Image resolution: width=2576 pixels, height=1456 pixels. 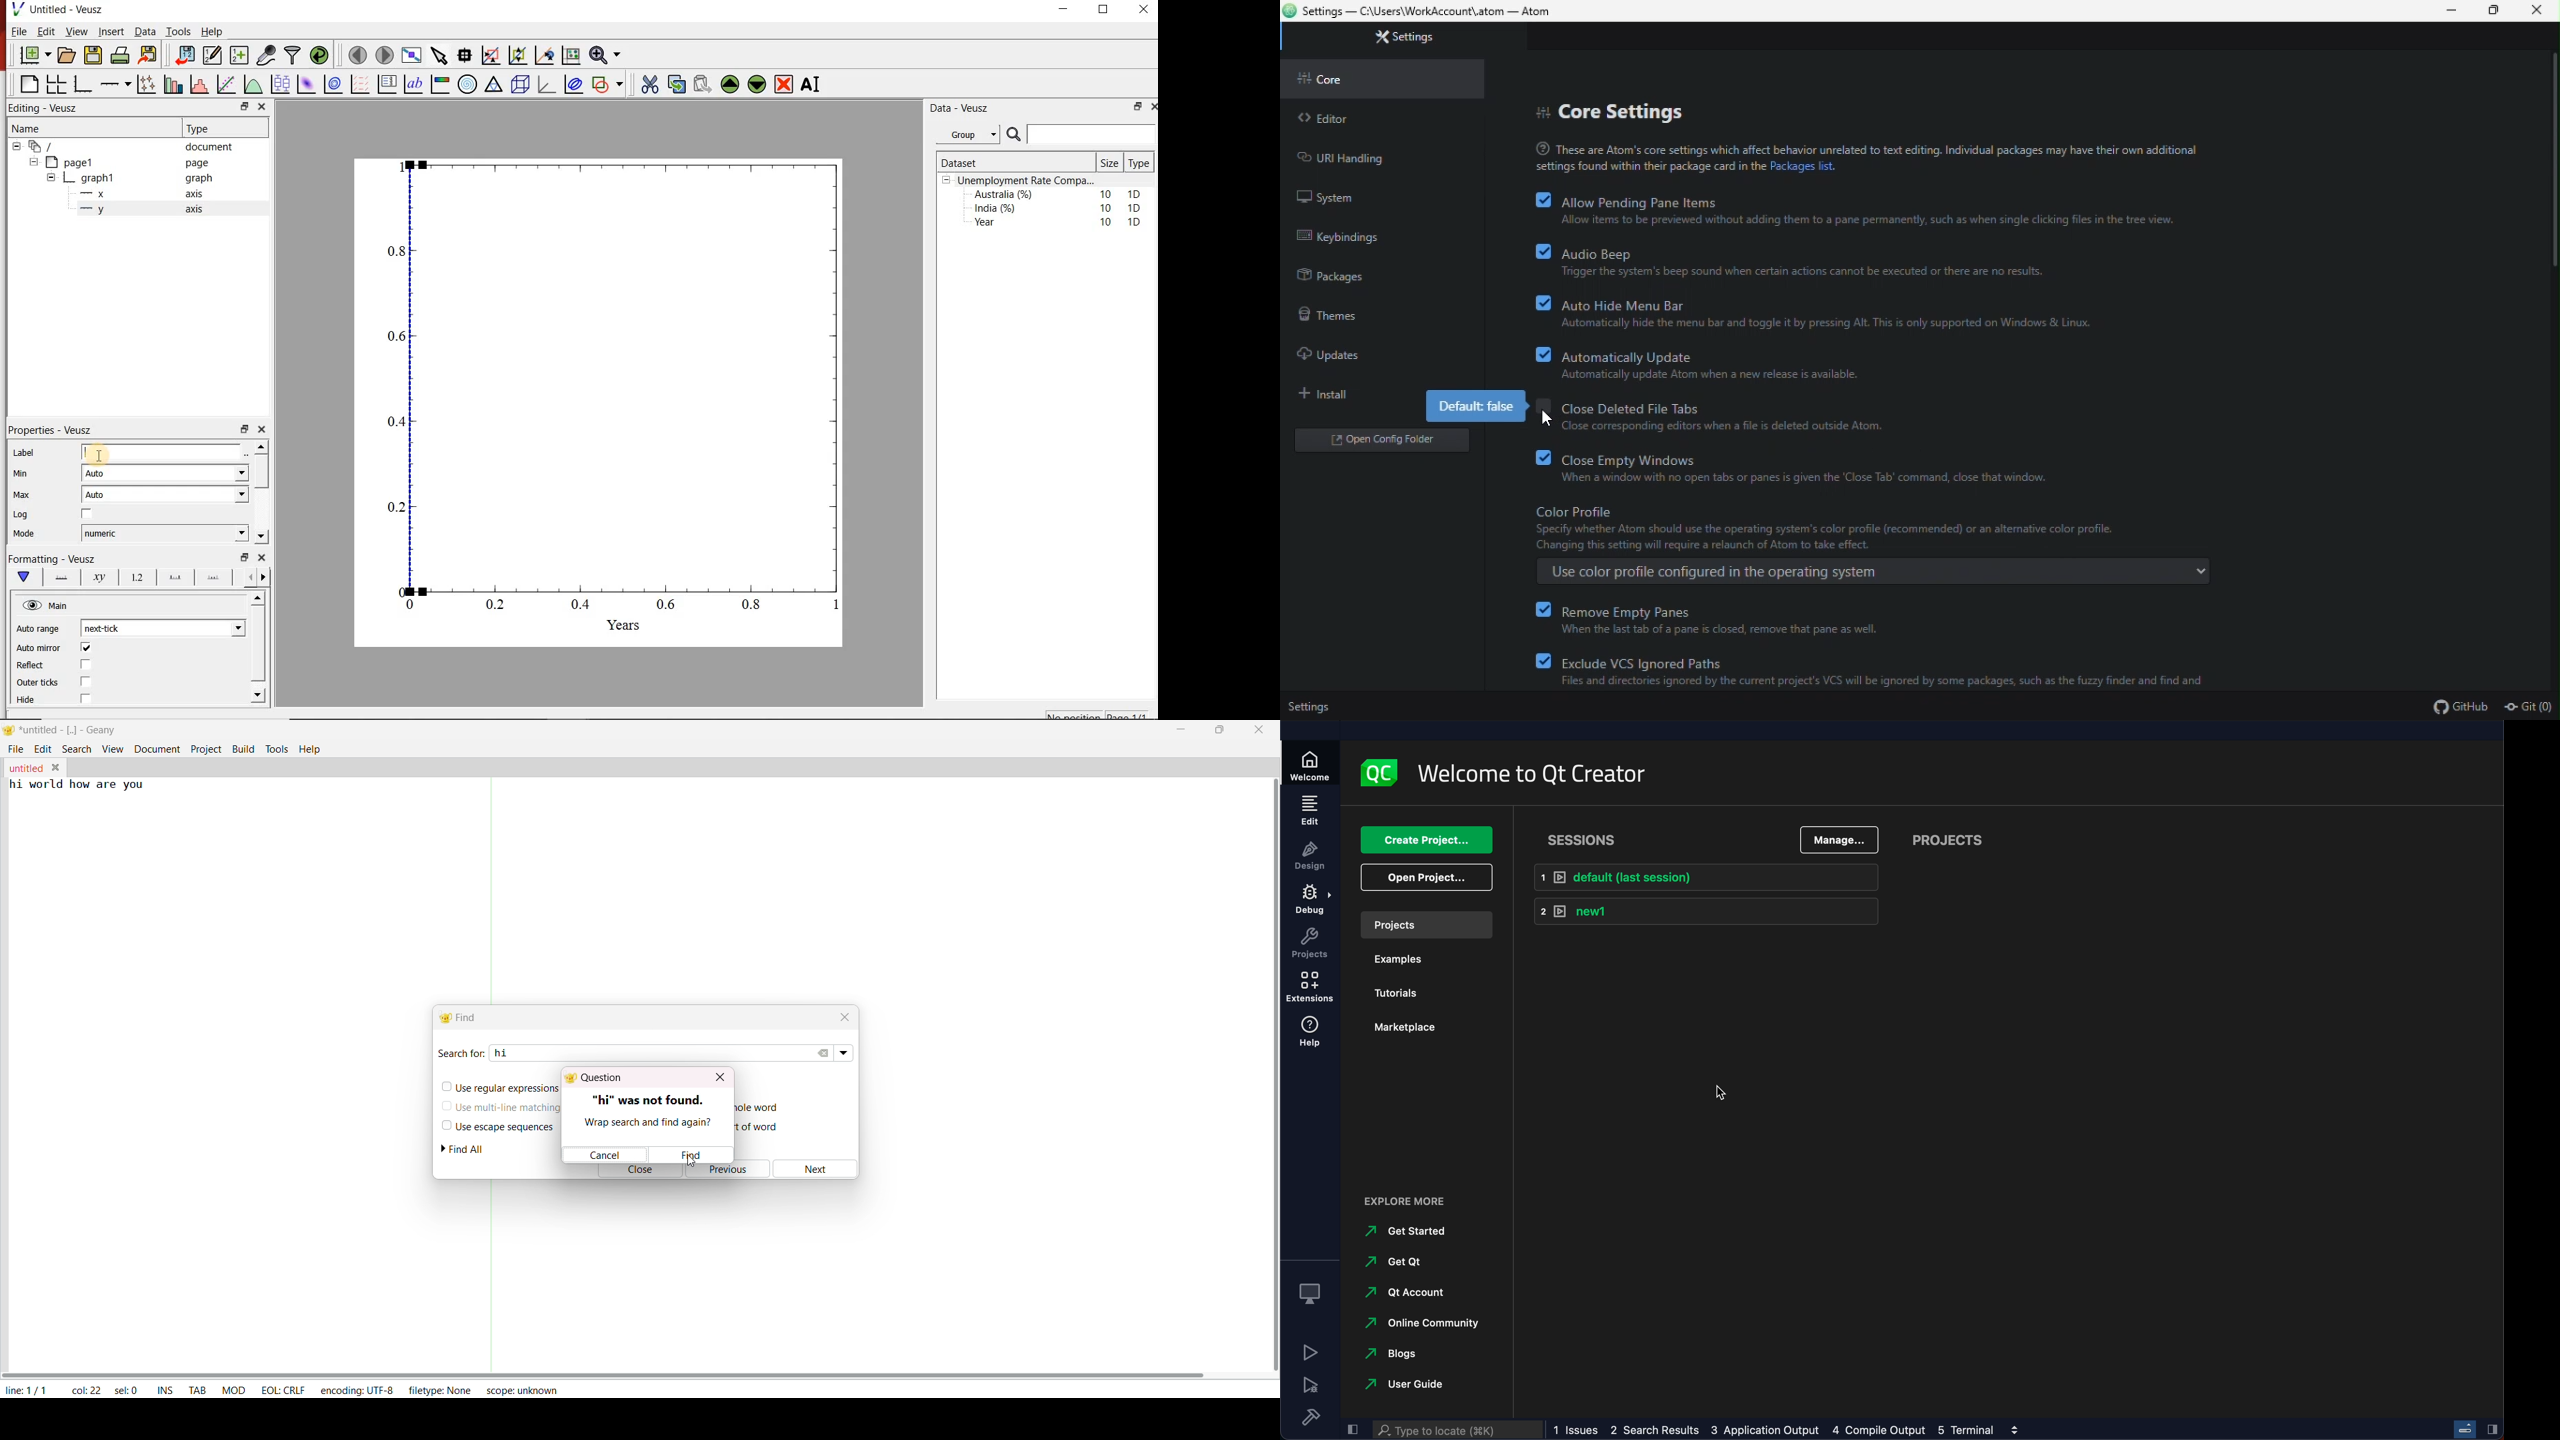 What do you see at coordinates (166, 473) in the screenshot?
I see `Auto` at bounding box center [166, 473].